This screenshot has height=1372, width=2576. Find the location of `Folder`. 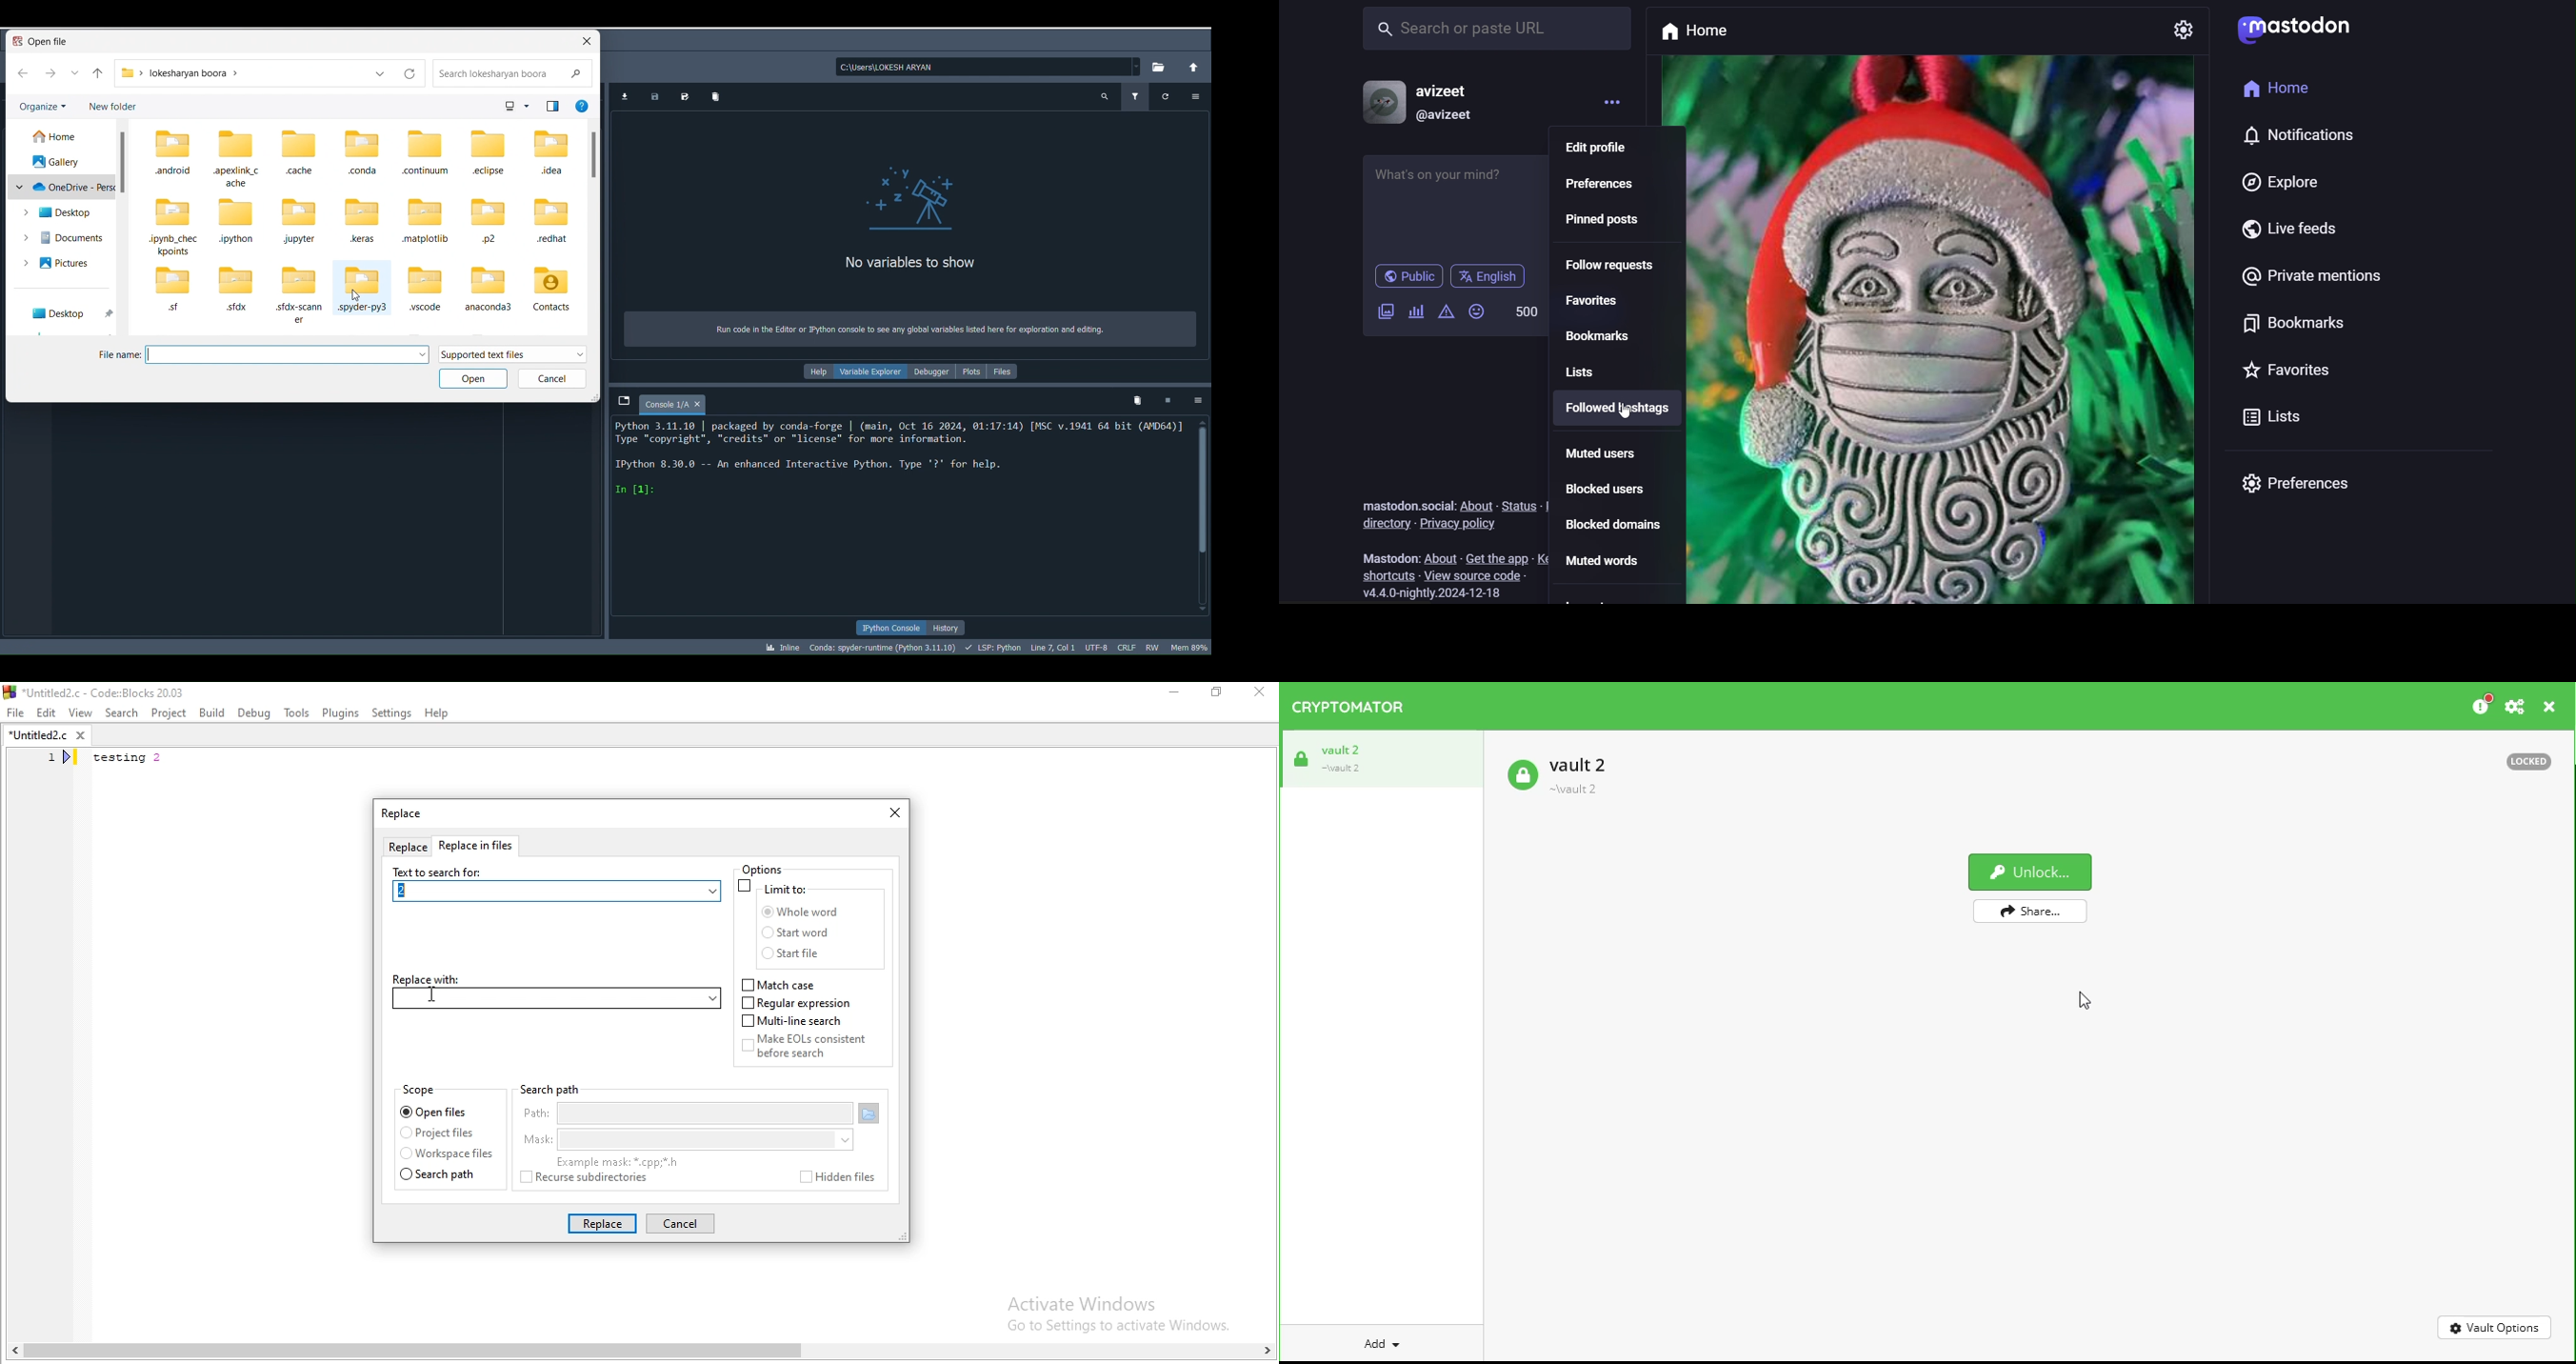

Folder is located at coordinates (550, 153).